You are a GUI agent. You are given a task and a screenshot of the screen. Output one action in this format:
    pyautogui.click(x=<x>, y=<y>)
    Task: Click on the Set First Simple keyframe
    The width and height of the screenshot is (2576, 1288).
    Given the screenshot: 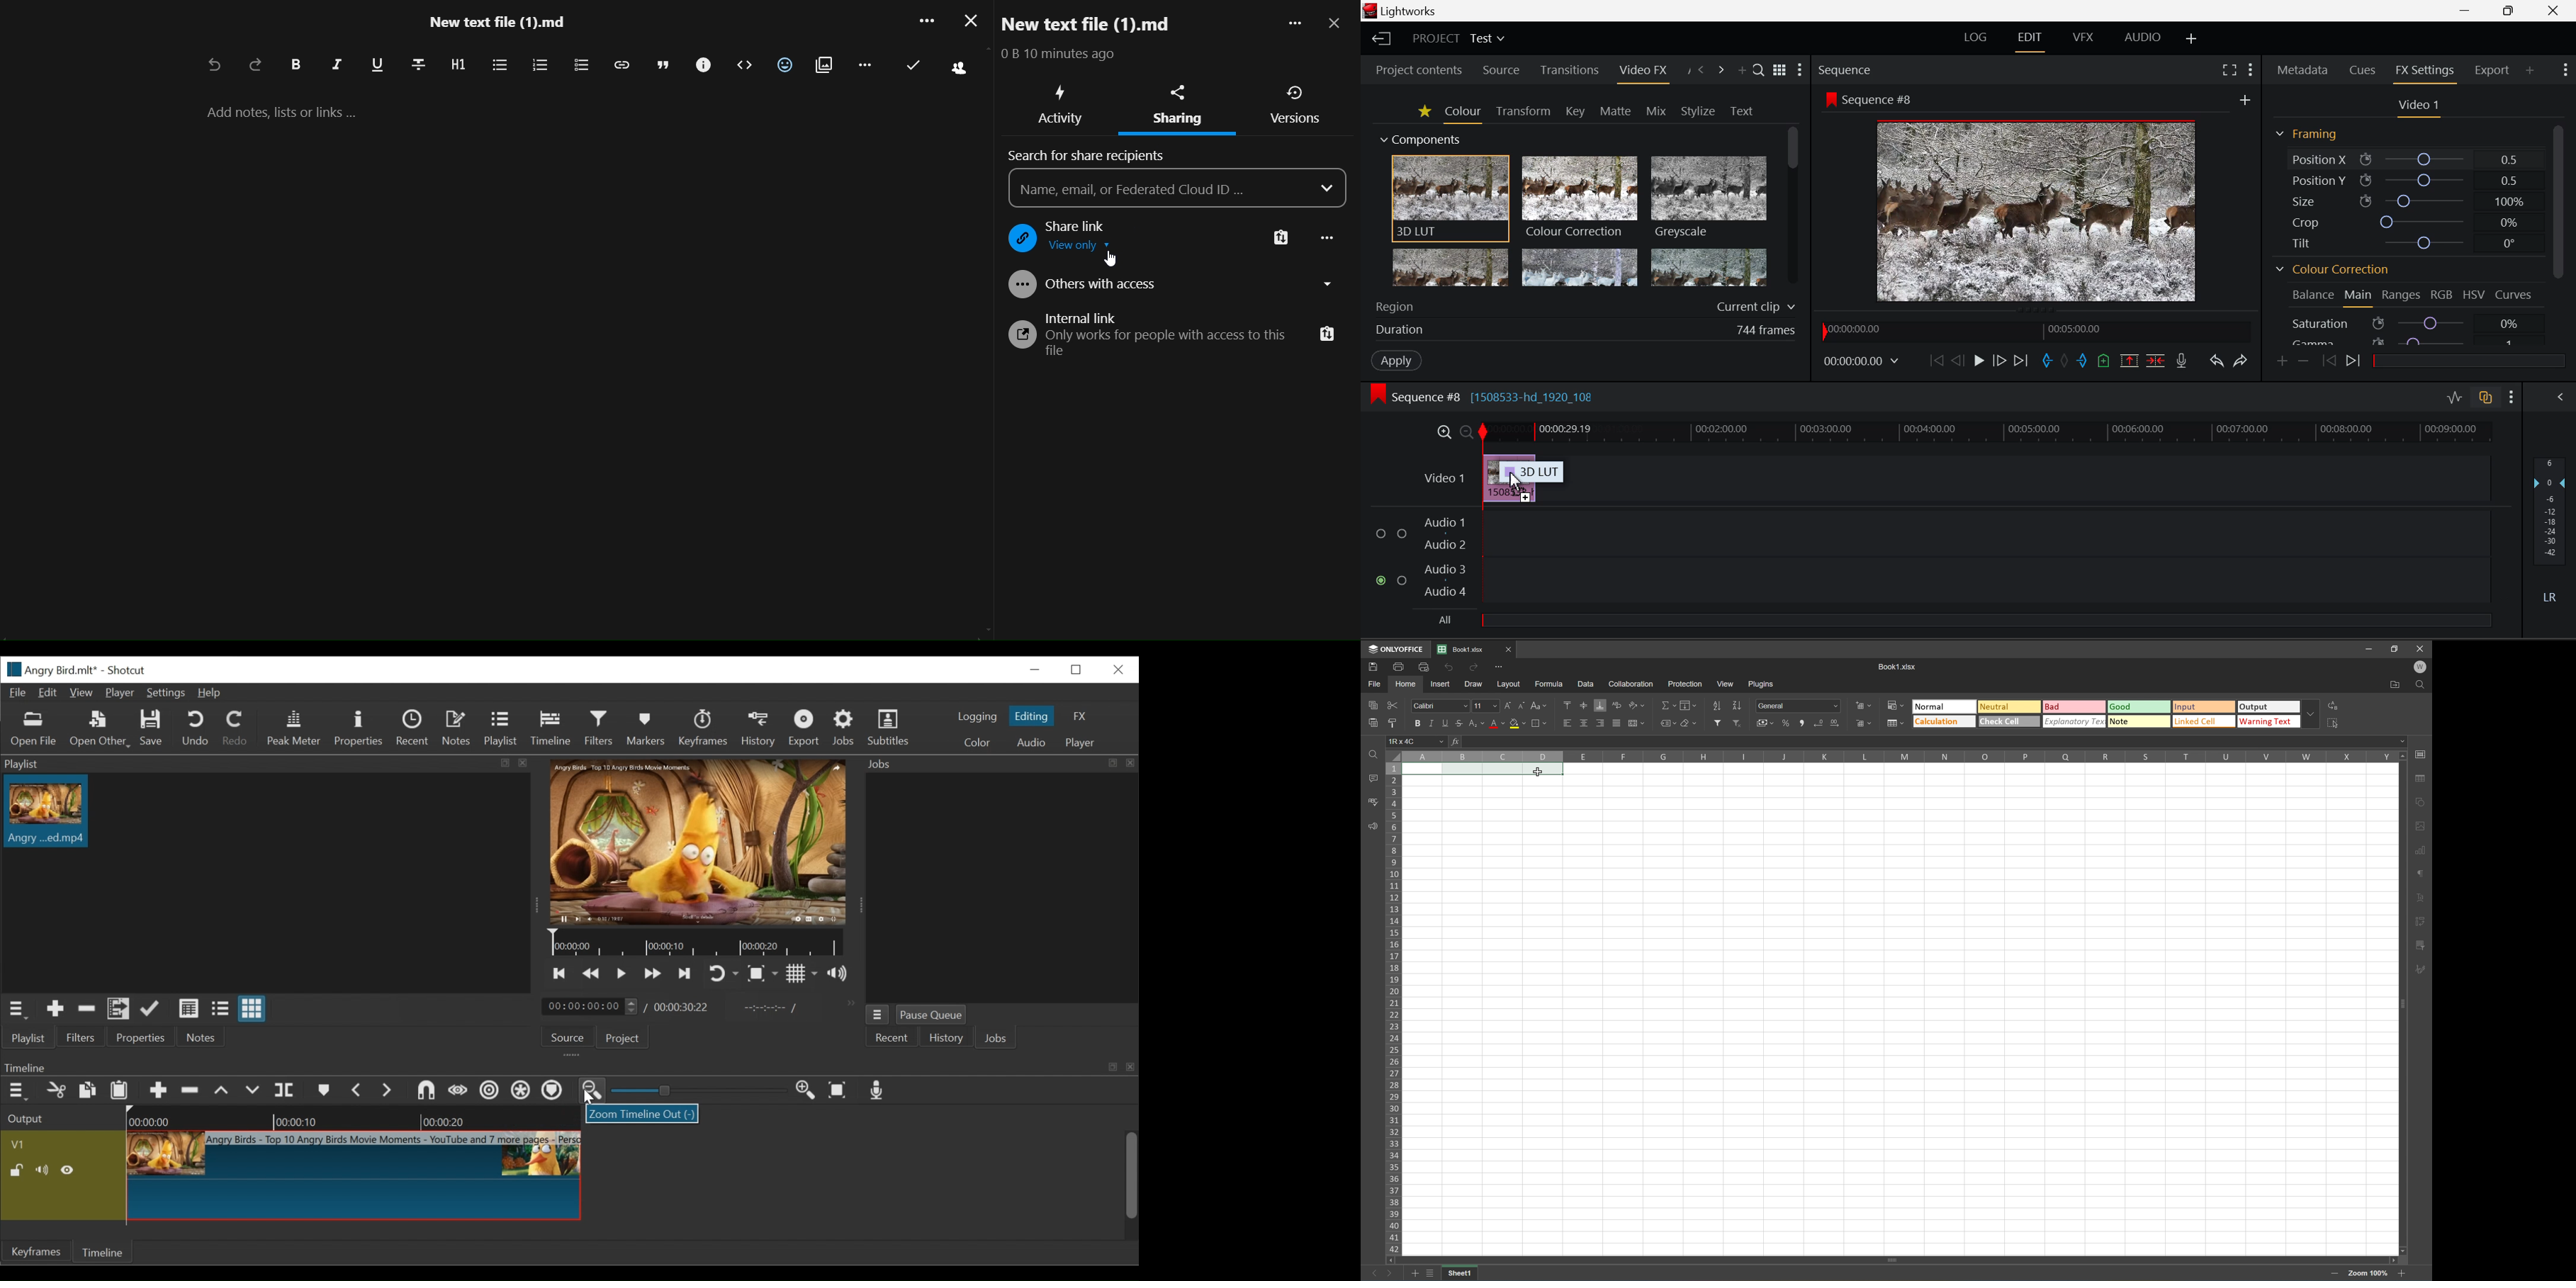 What is the action you would take?
    pyautogui.click(x=455, y=1091)
    